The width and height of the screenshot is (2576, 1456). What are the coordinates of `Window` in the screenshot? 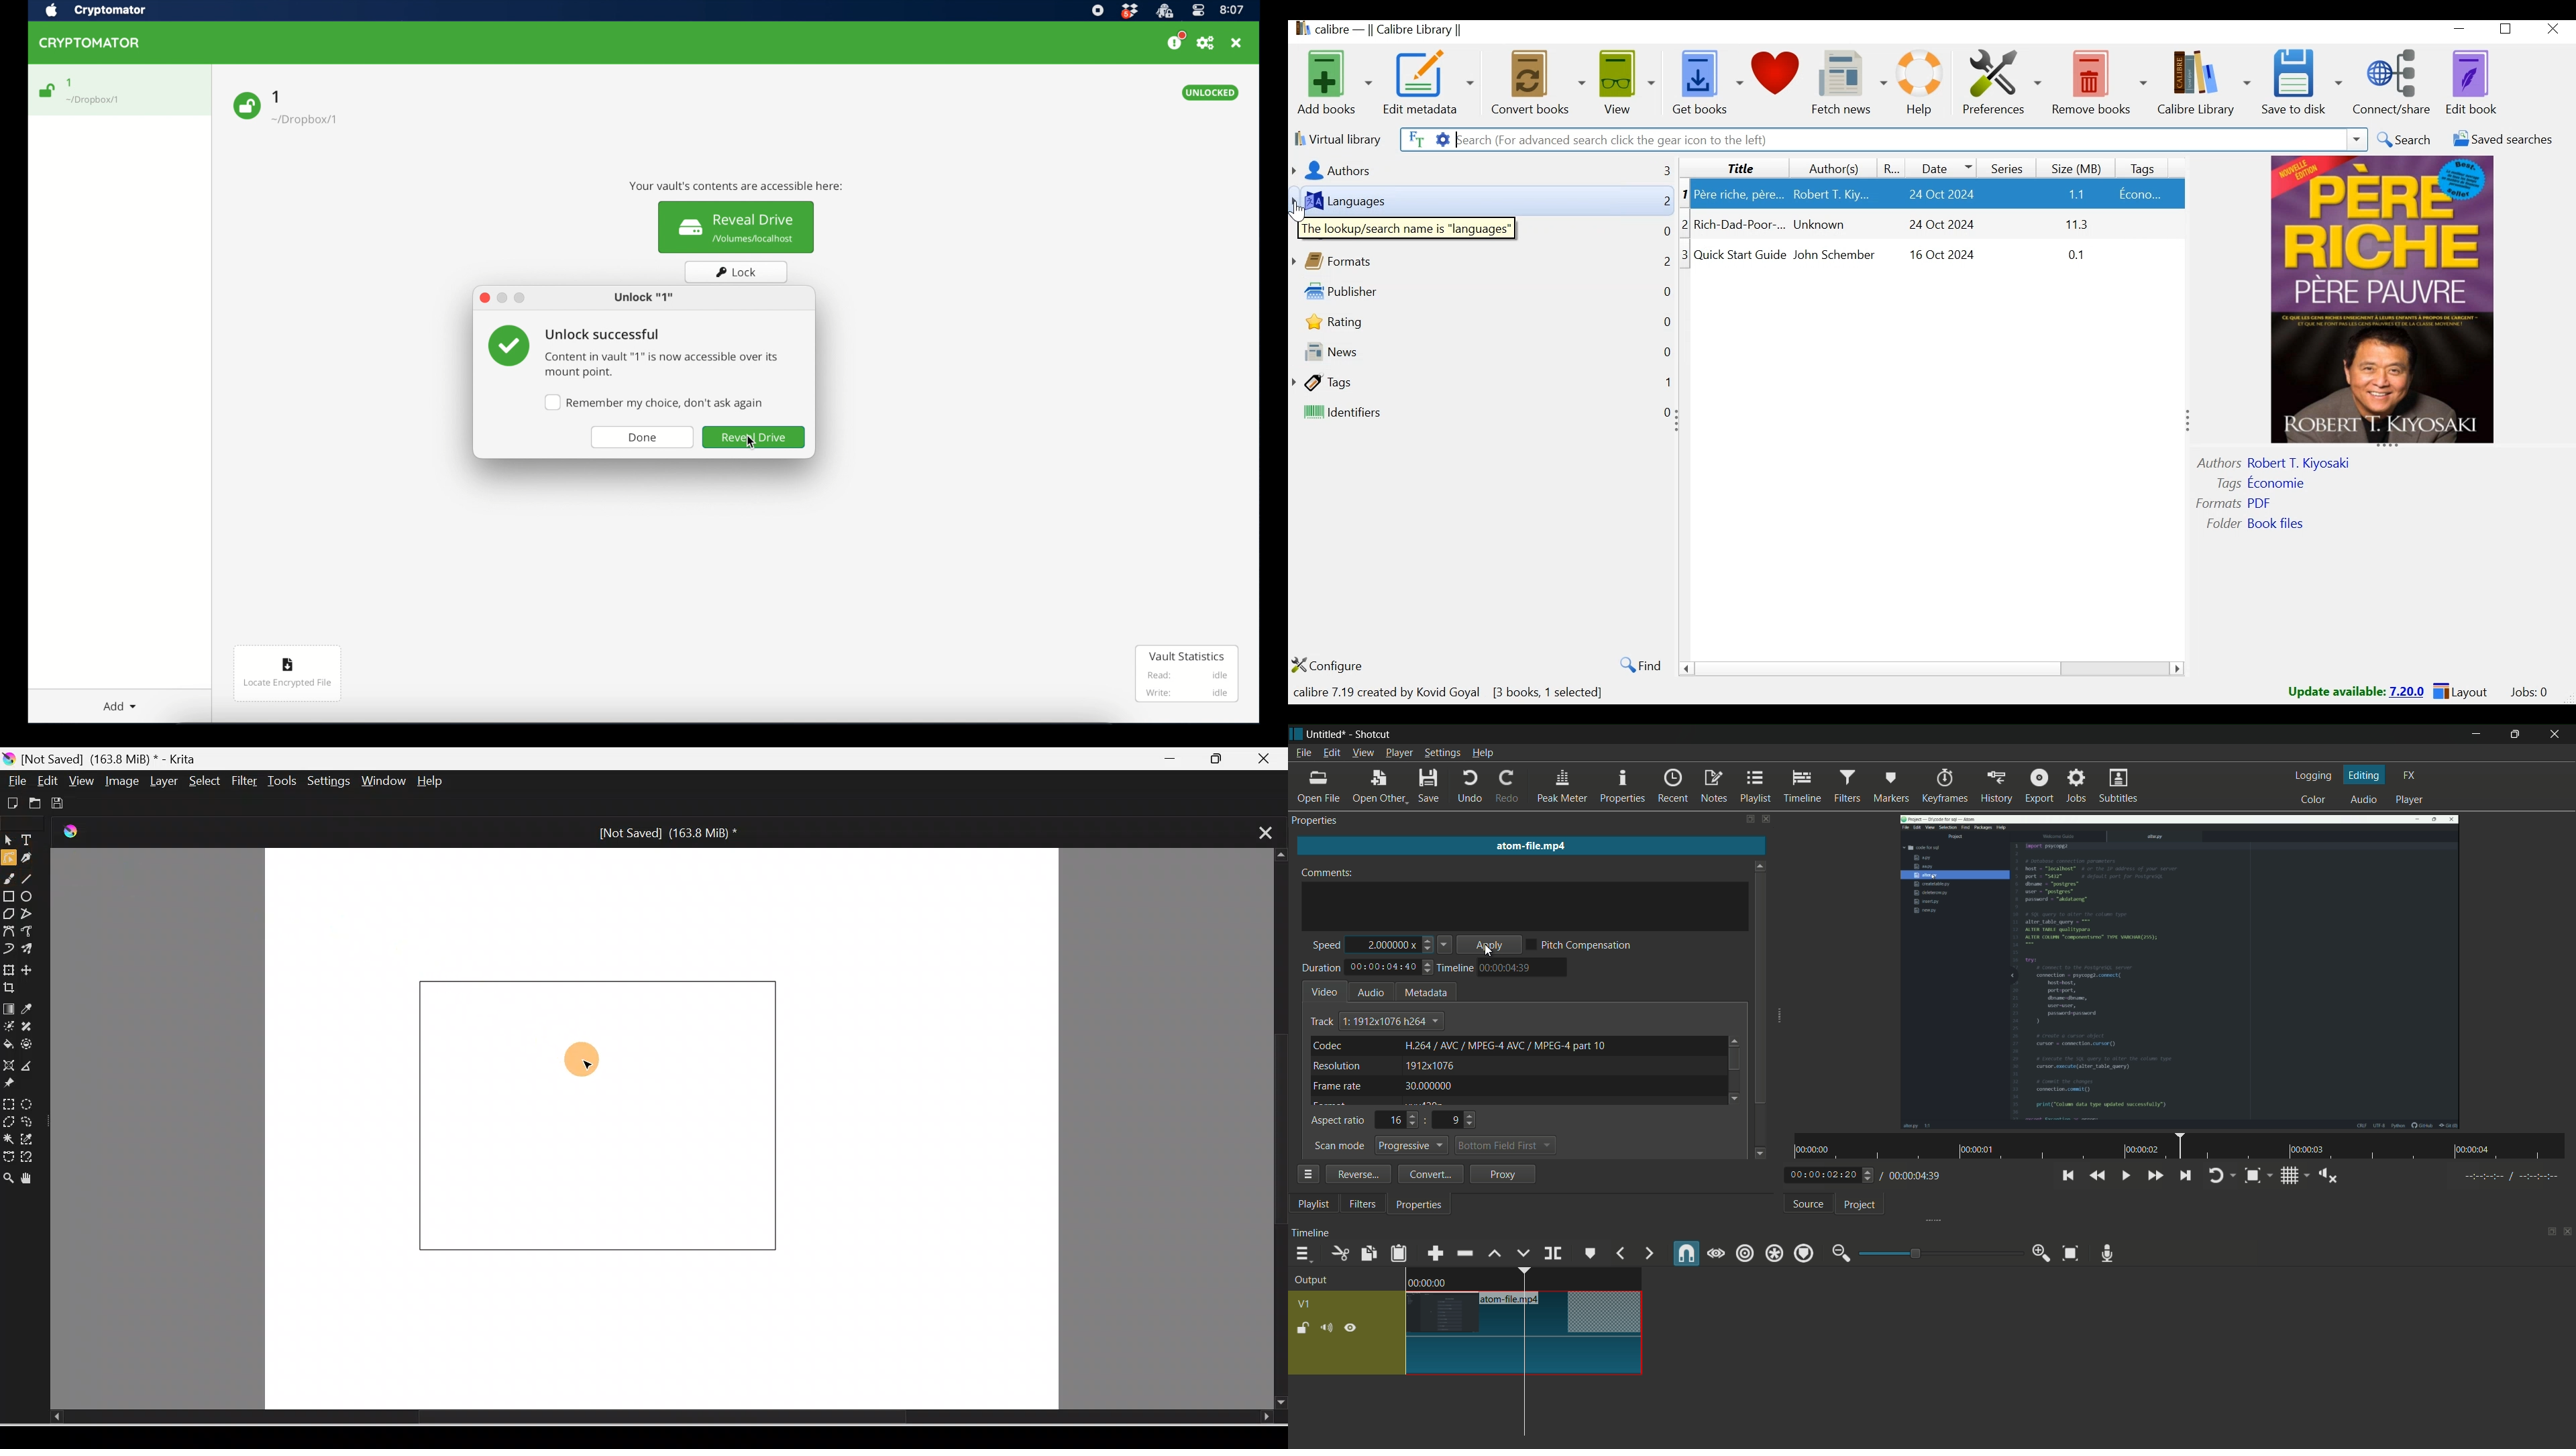 It's located at (386, 782).